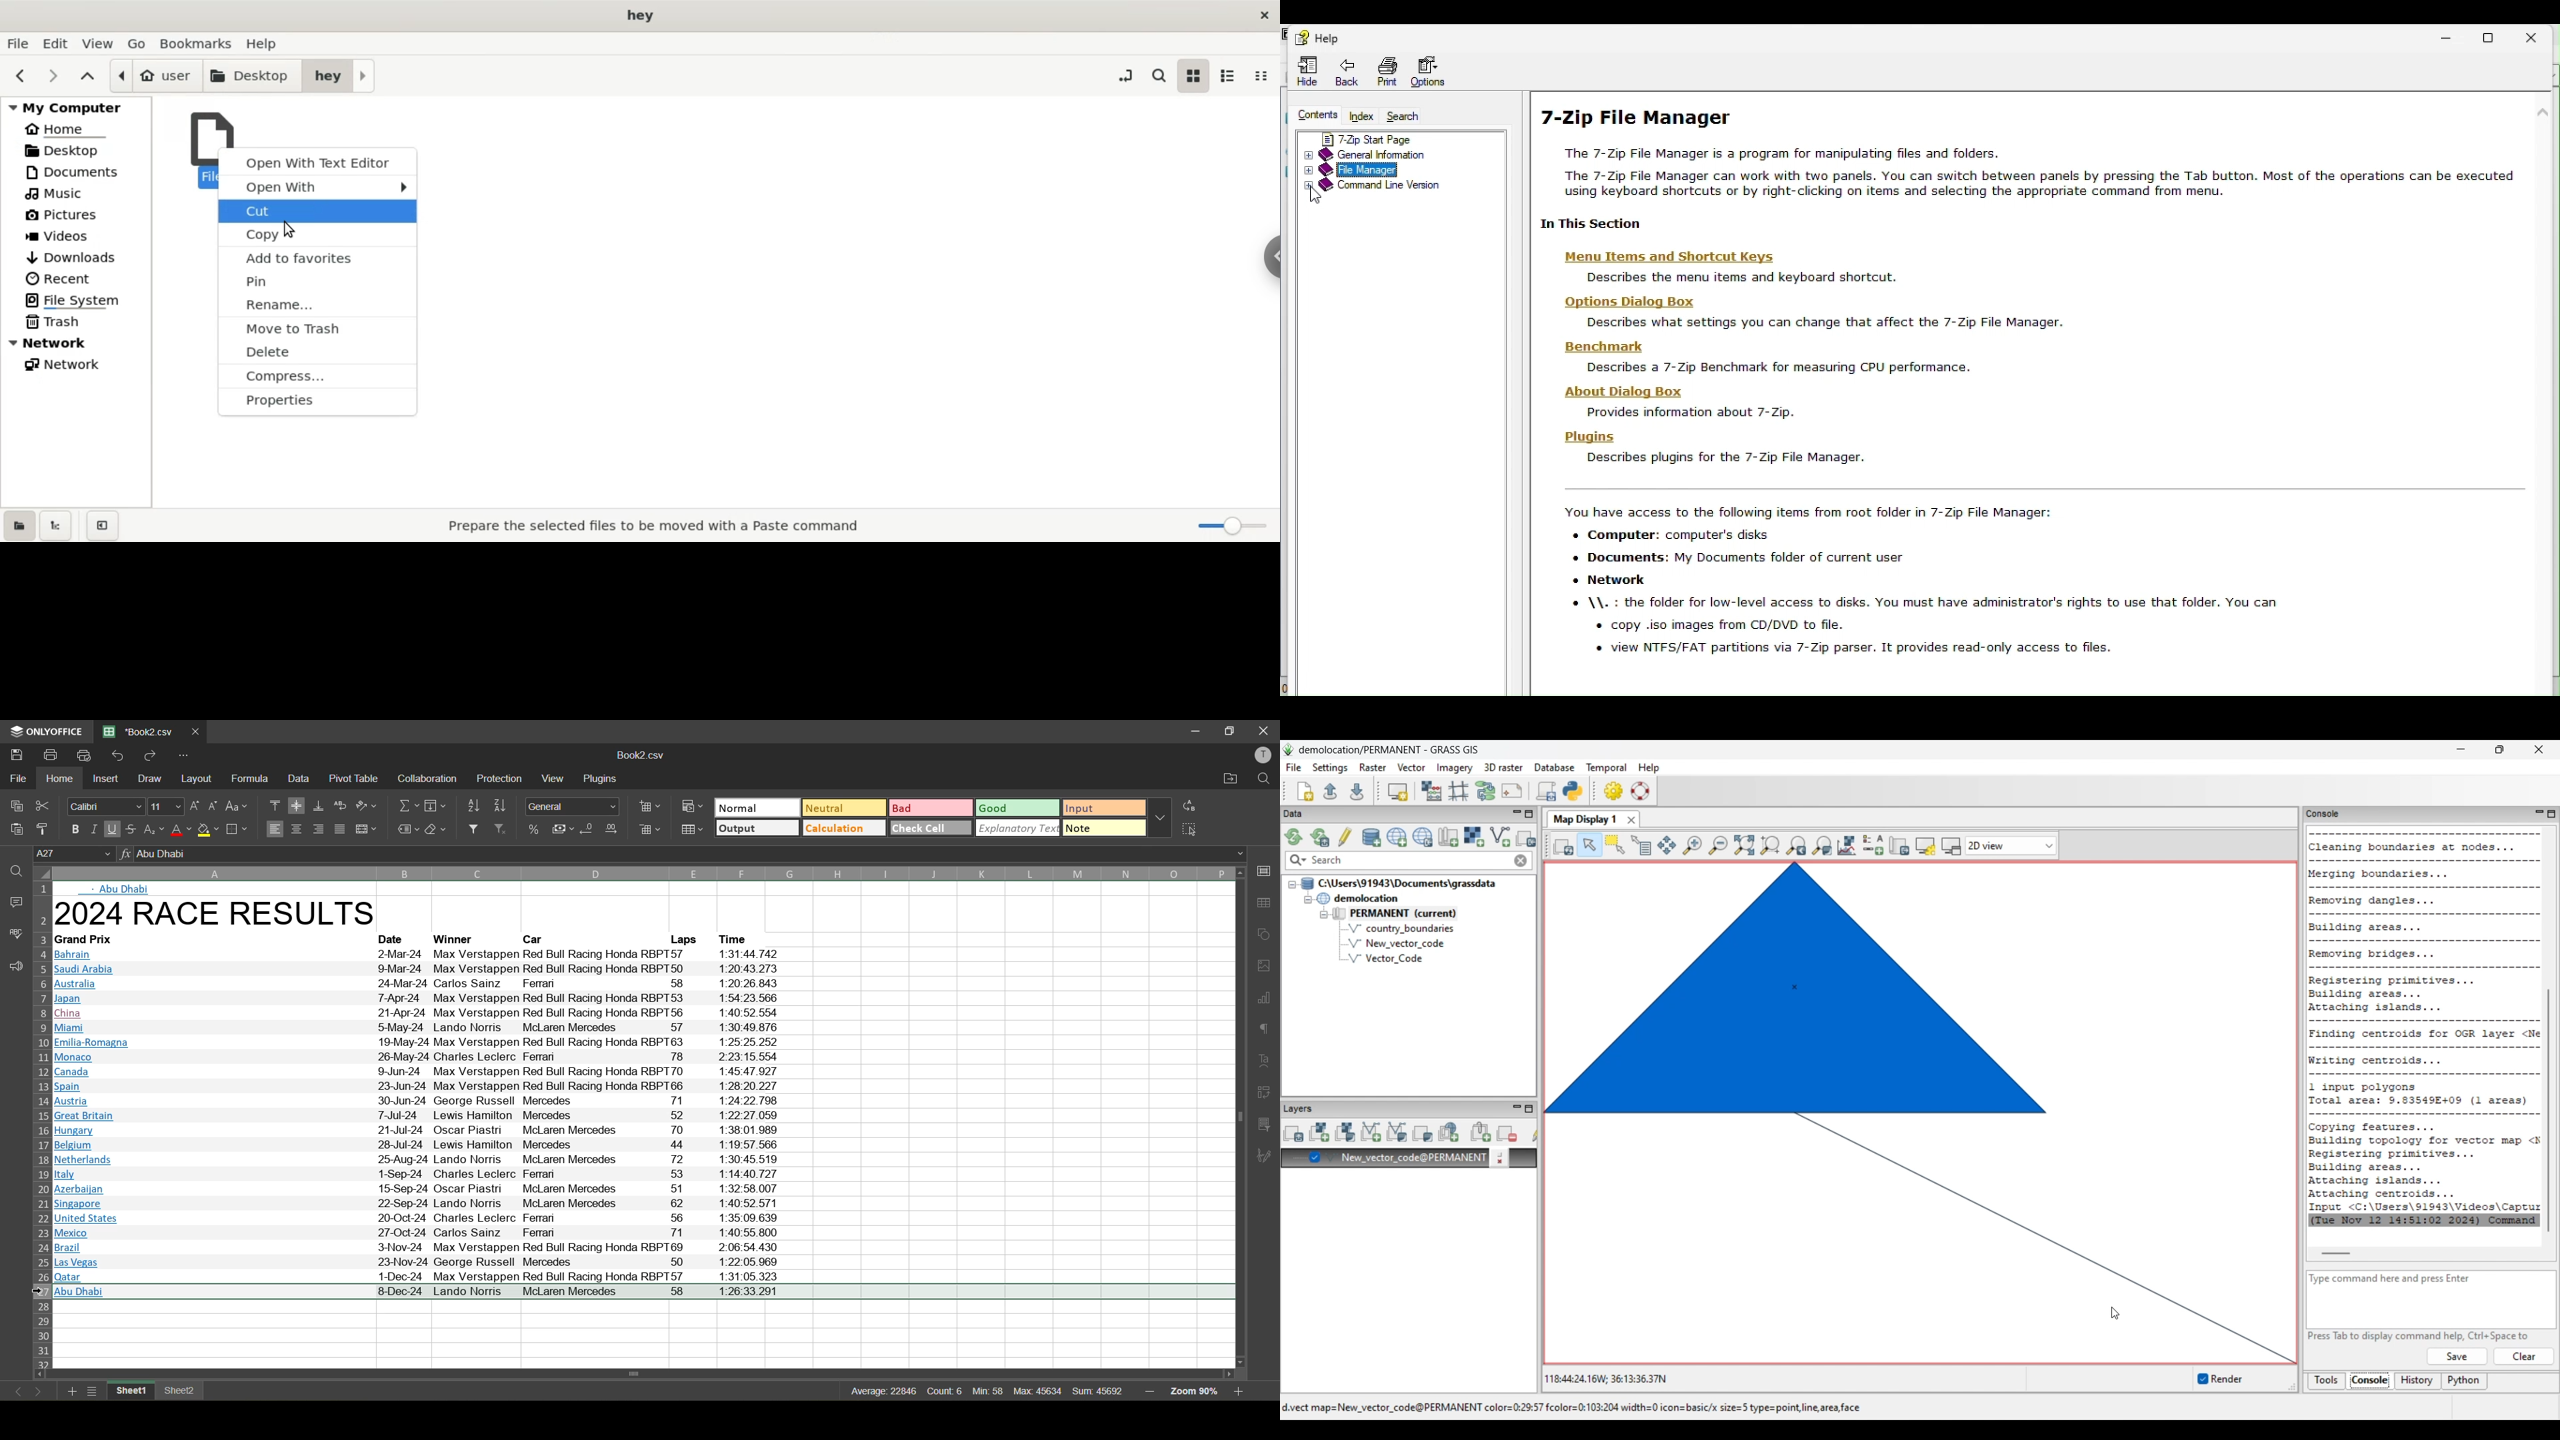  Describe the element at coordinates (1634, 303) in the screenshot. I see `options dialog box` at that location.